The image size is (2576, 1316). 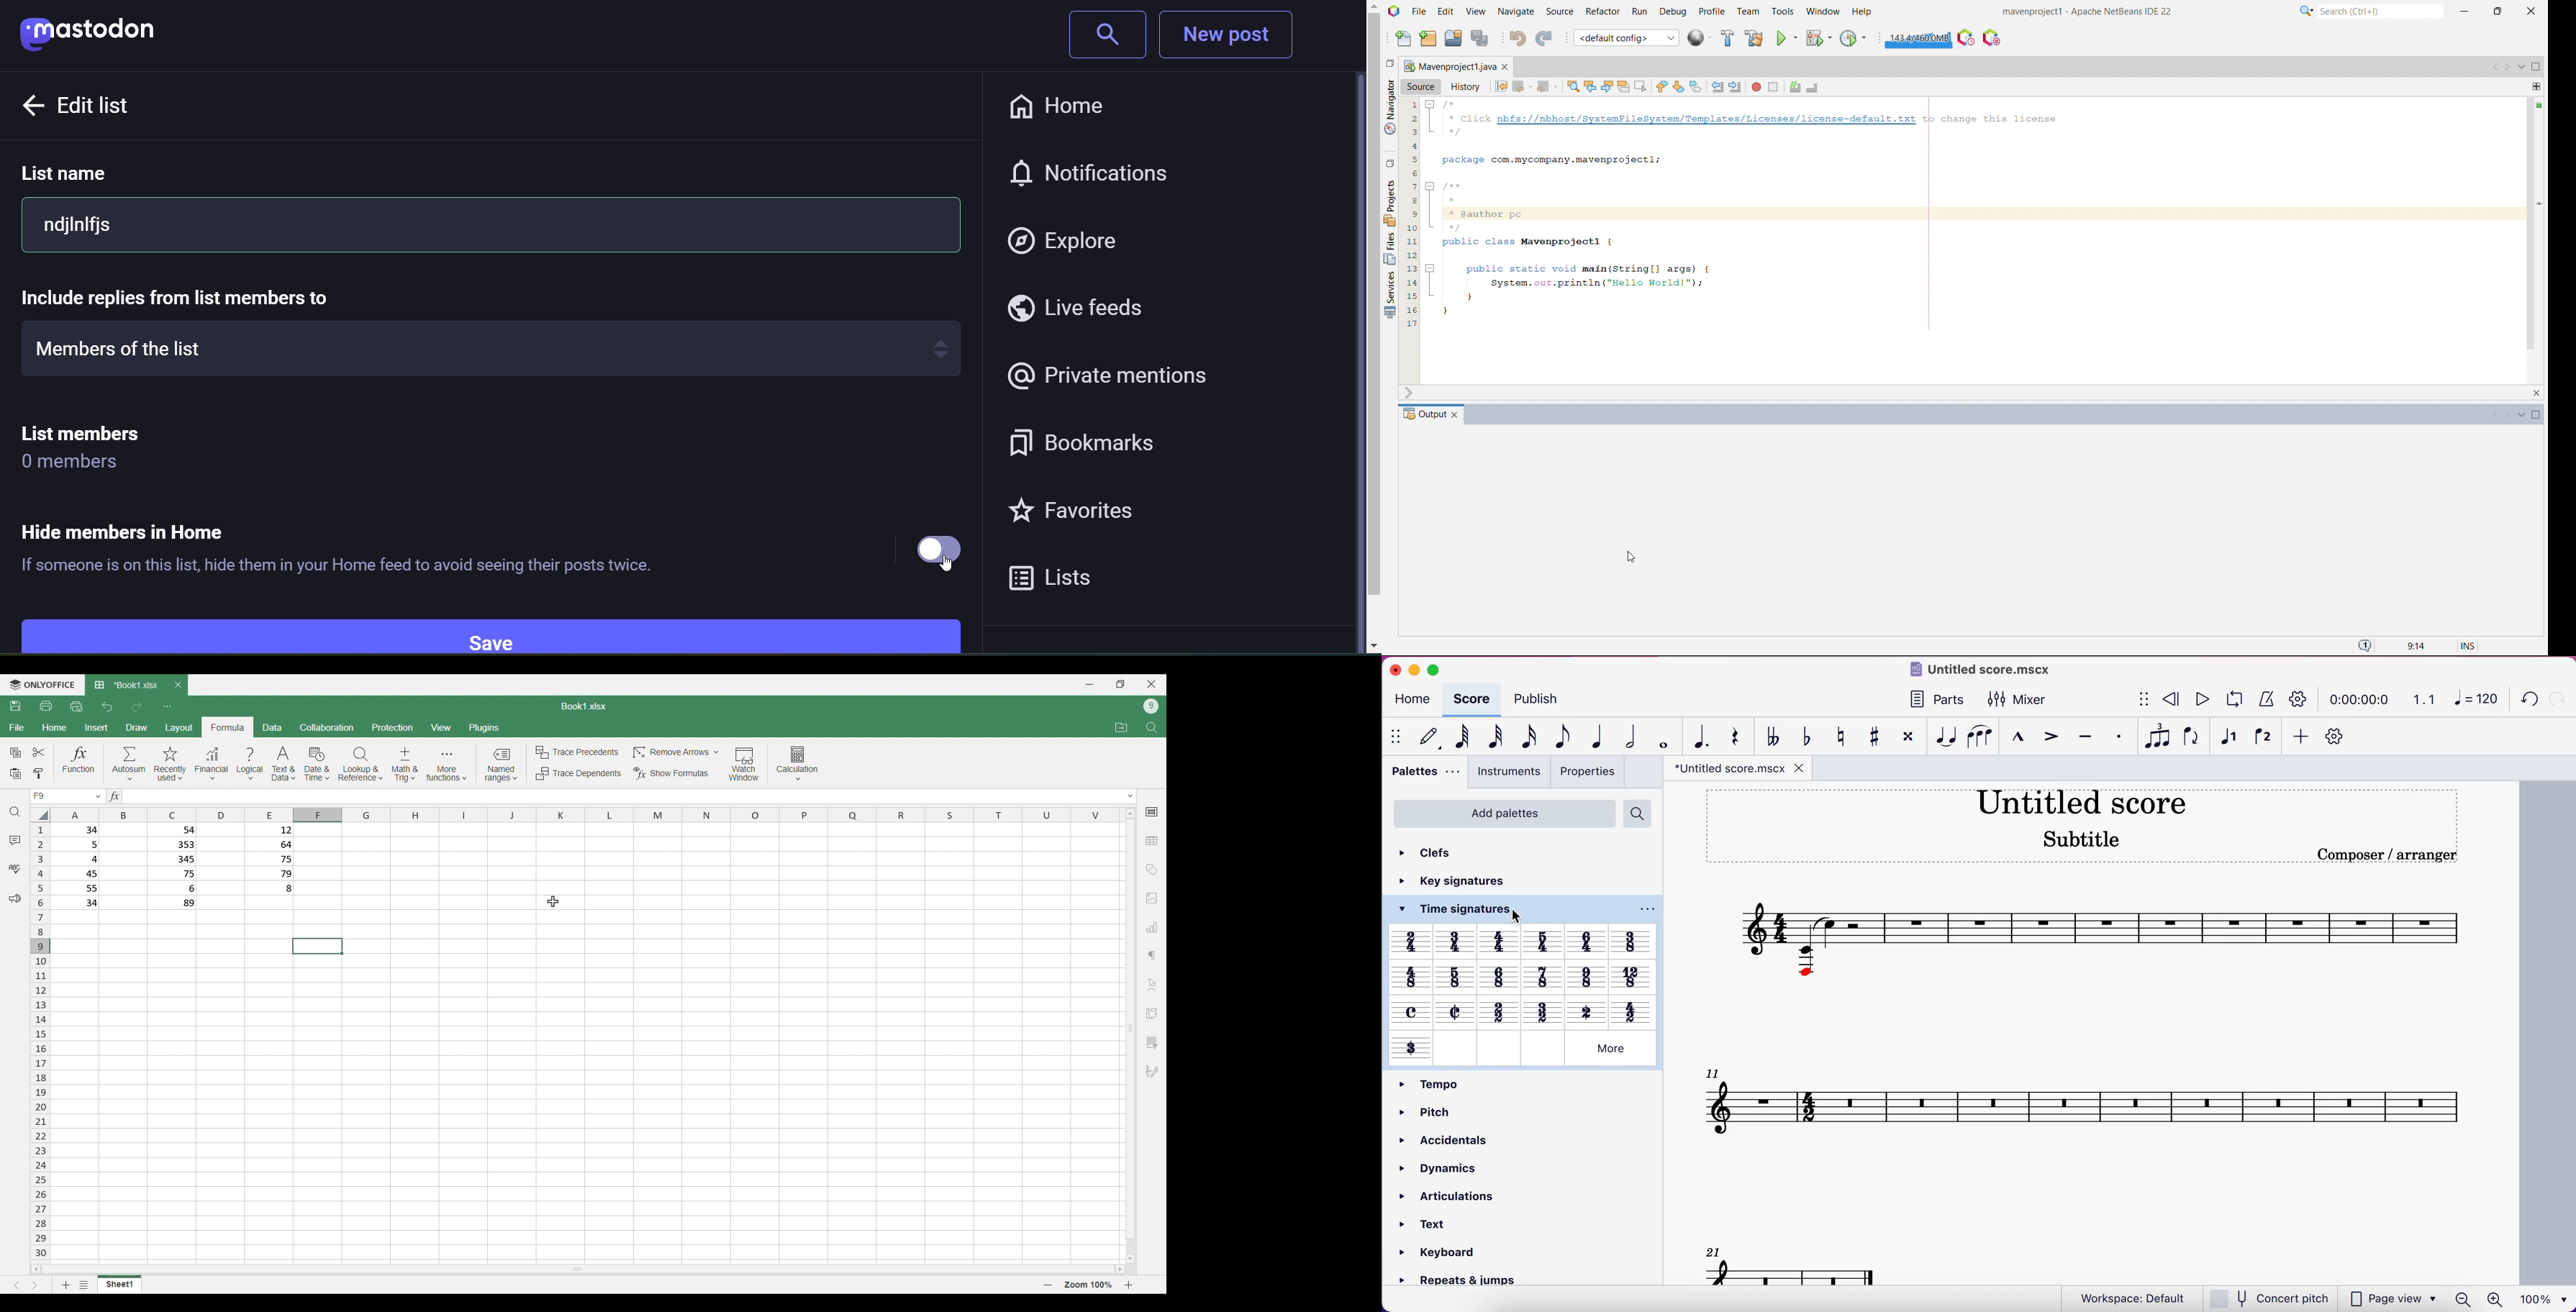 What do you see at coordinates (1416, 699) in the screenshot?
I see `home` at bounding box center [1416, 699].